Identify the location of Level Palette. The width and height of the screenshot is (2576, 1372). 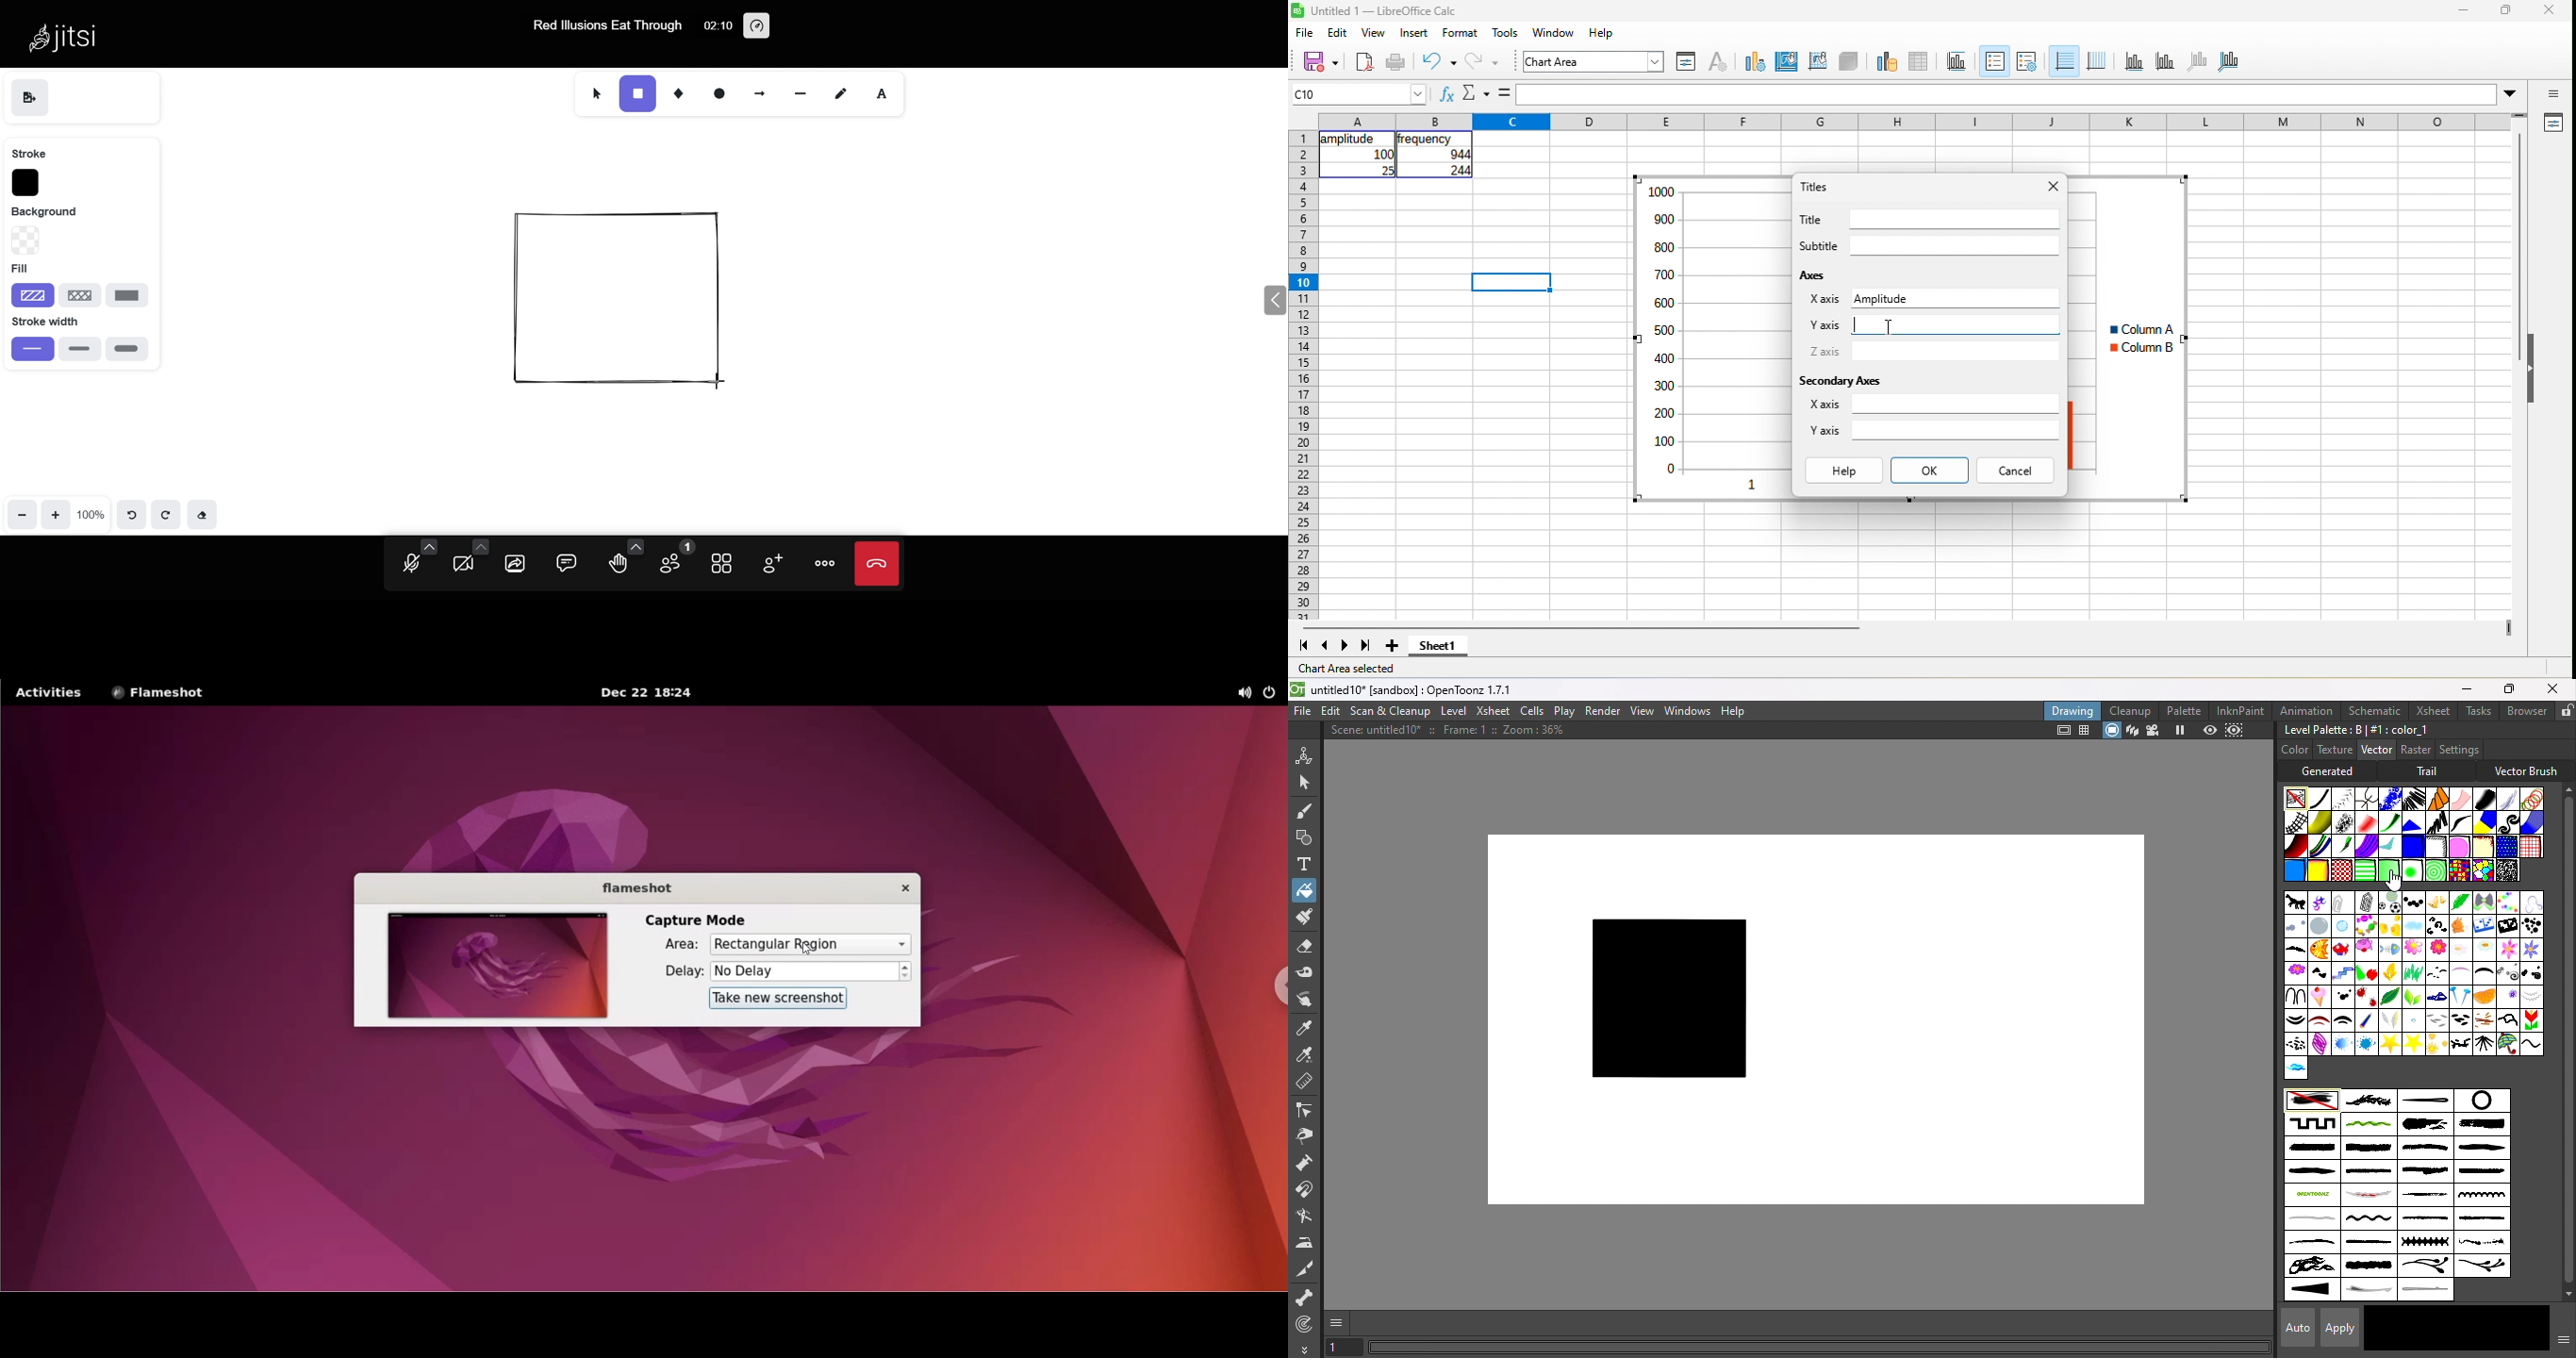
(2355, 730).